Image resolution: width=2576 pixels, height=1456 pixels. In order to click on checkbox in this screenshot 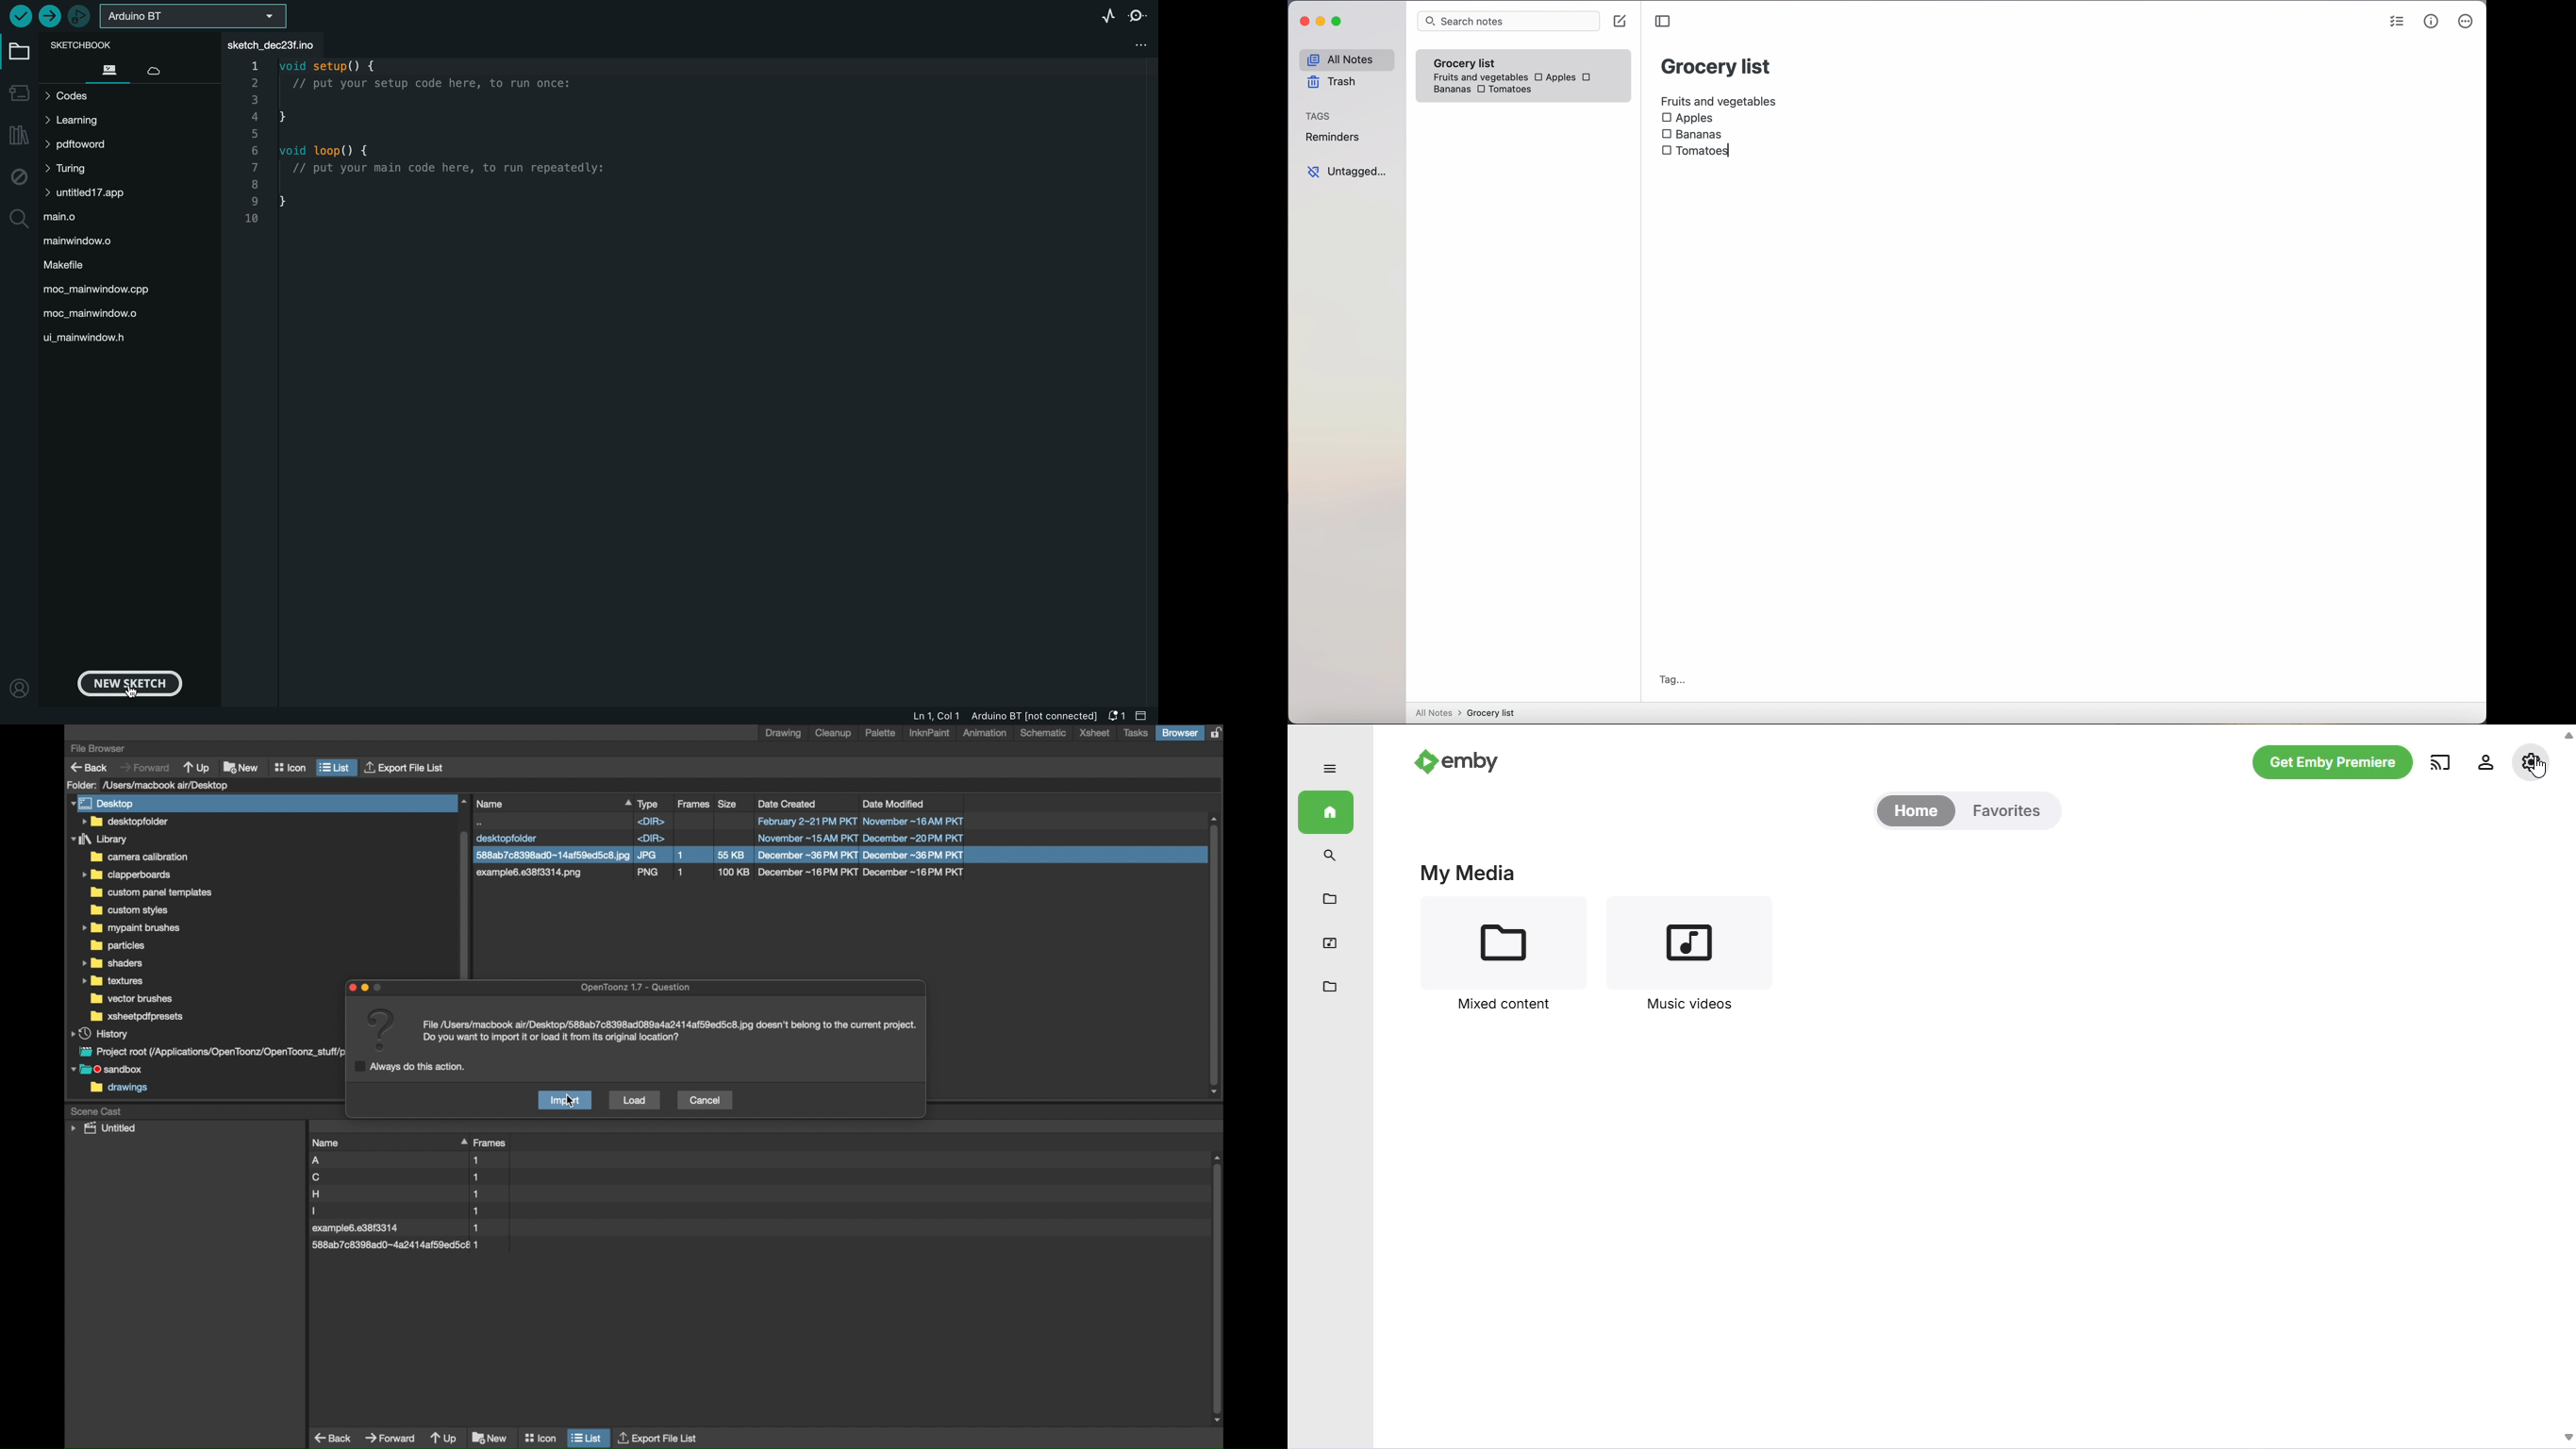, I will do `click(1588, 77)`.